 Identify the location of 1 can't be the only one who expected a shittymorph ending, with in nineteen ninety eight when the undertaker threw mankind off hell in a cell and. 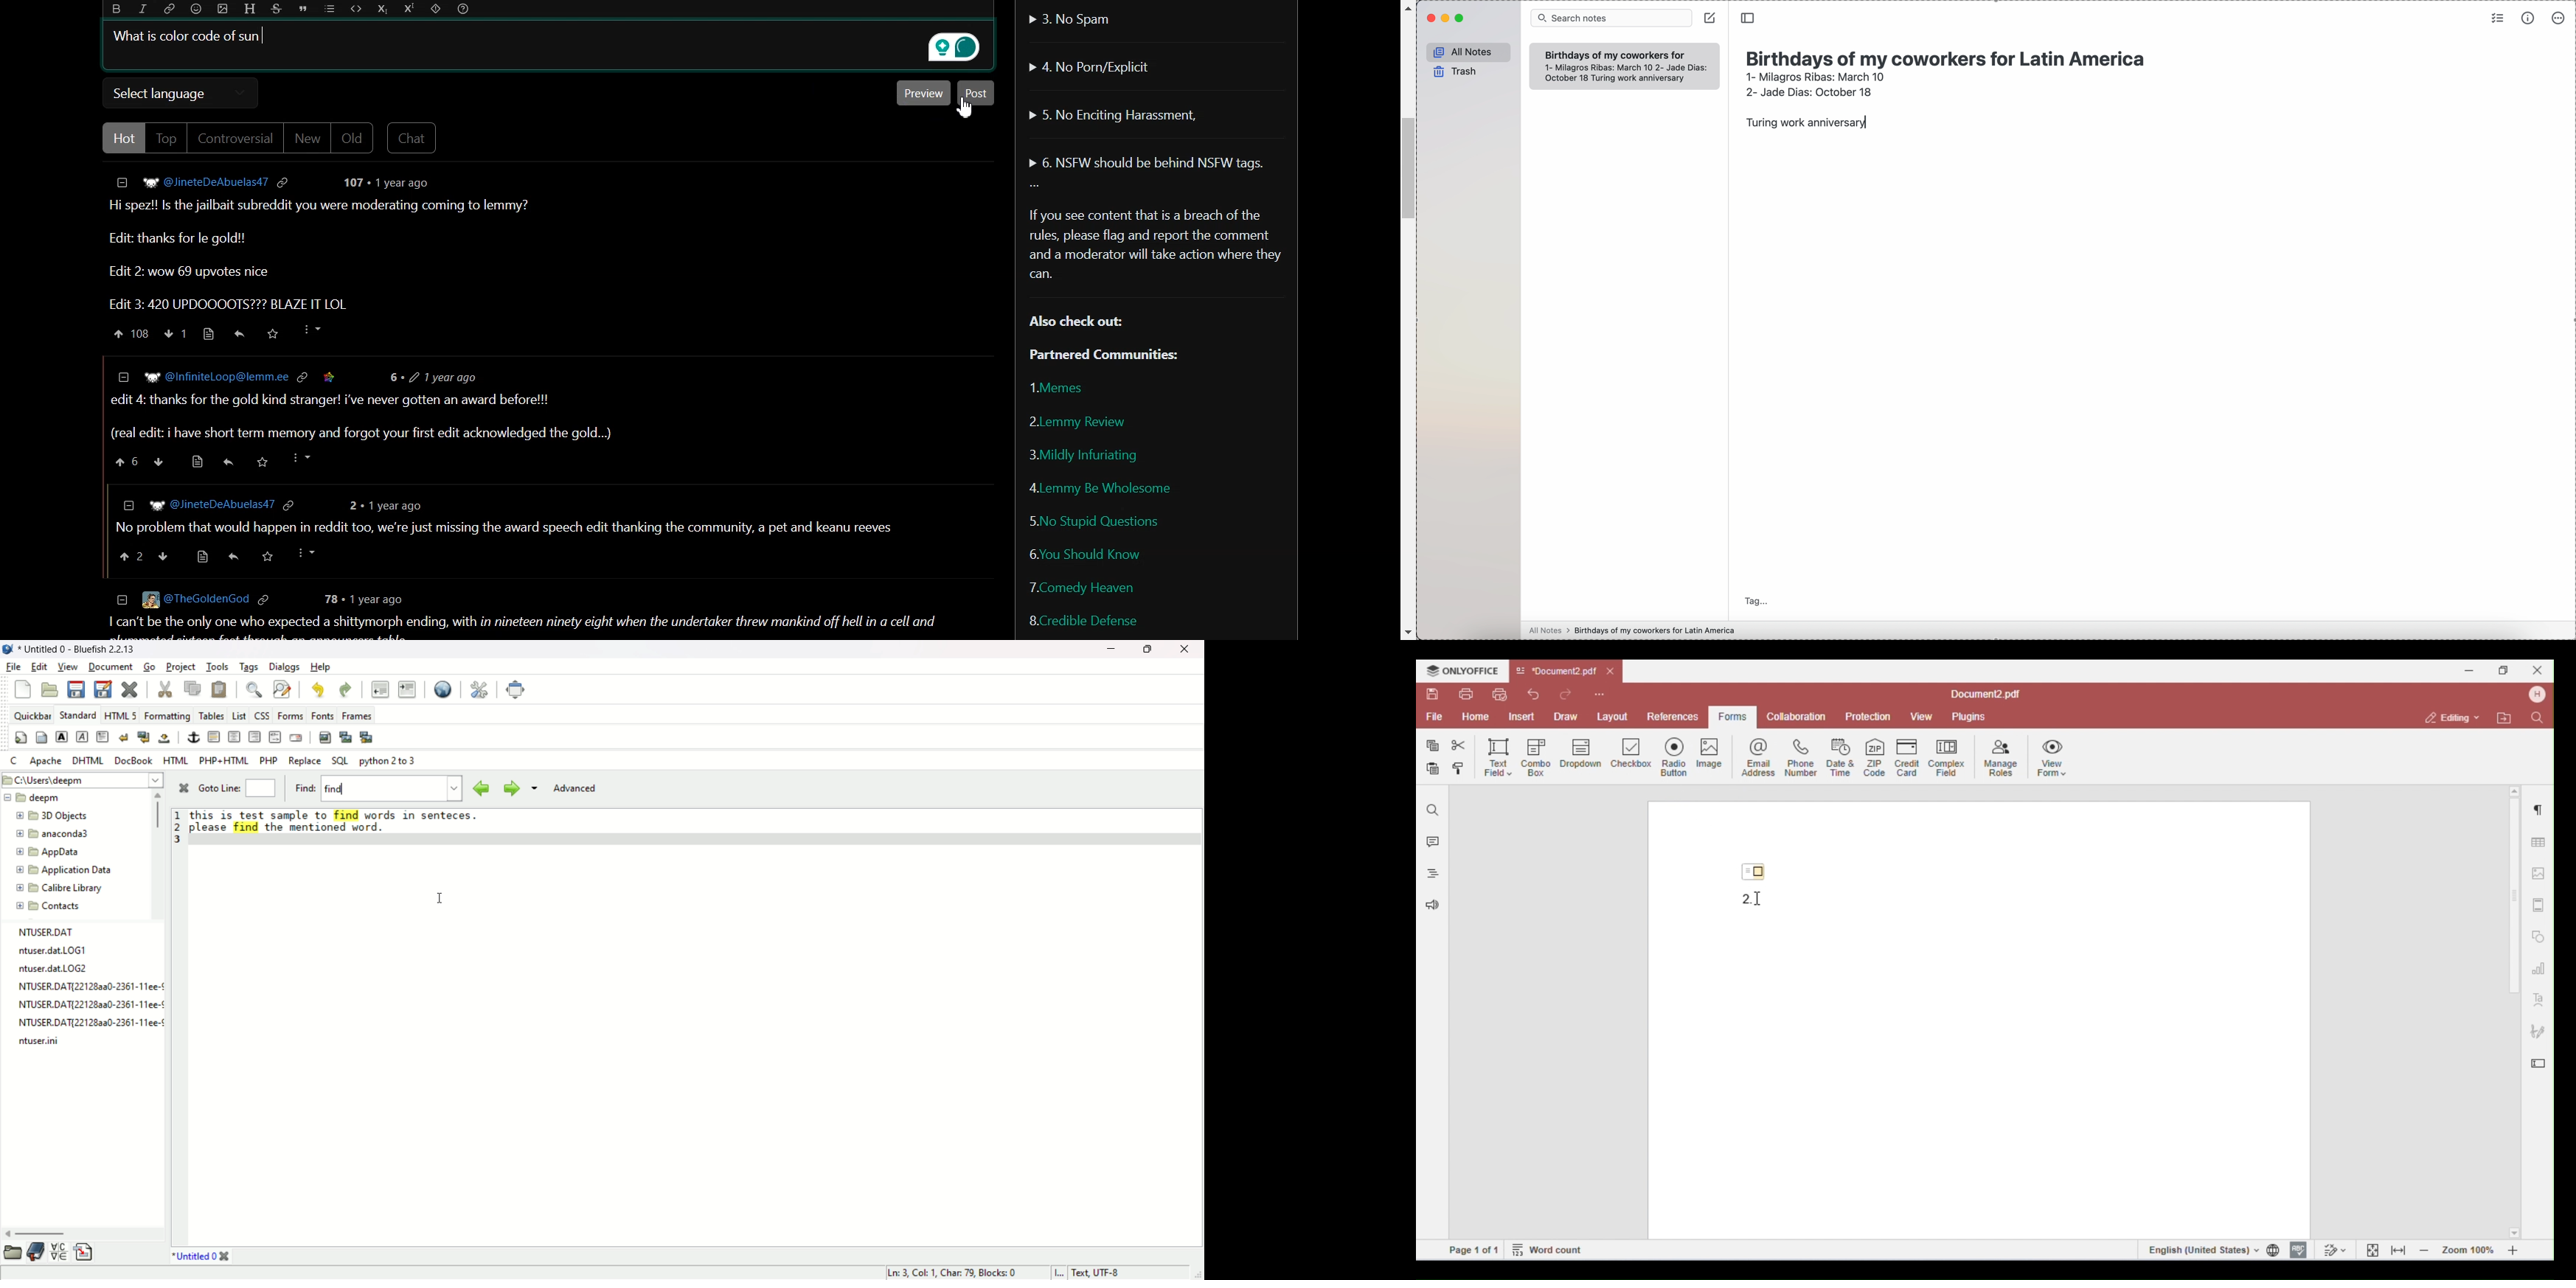
(517, 622).